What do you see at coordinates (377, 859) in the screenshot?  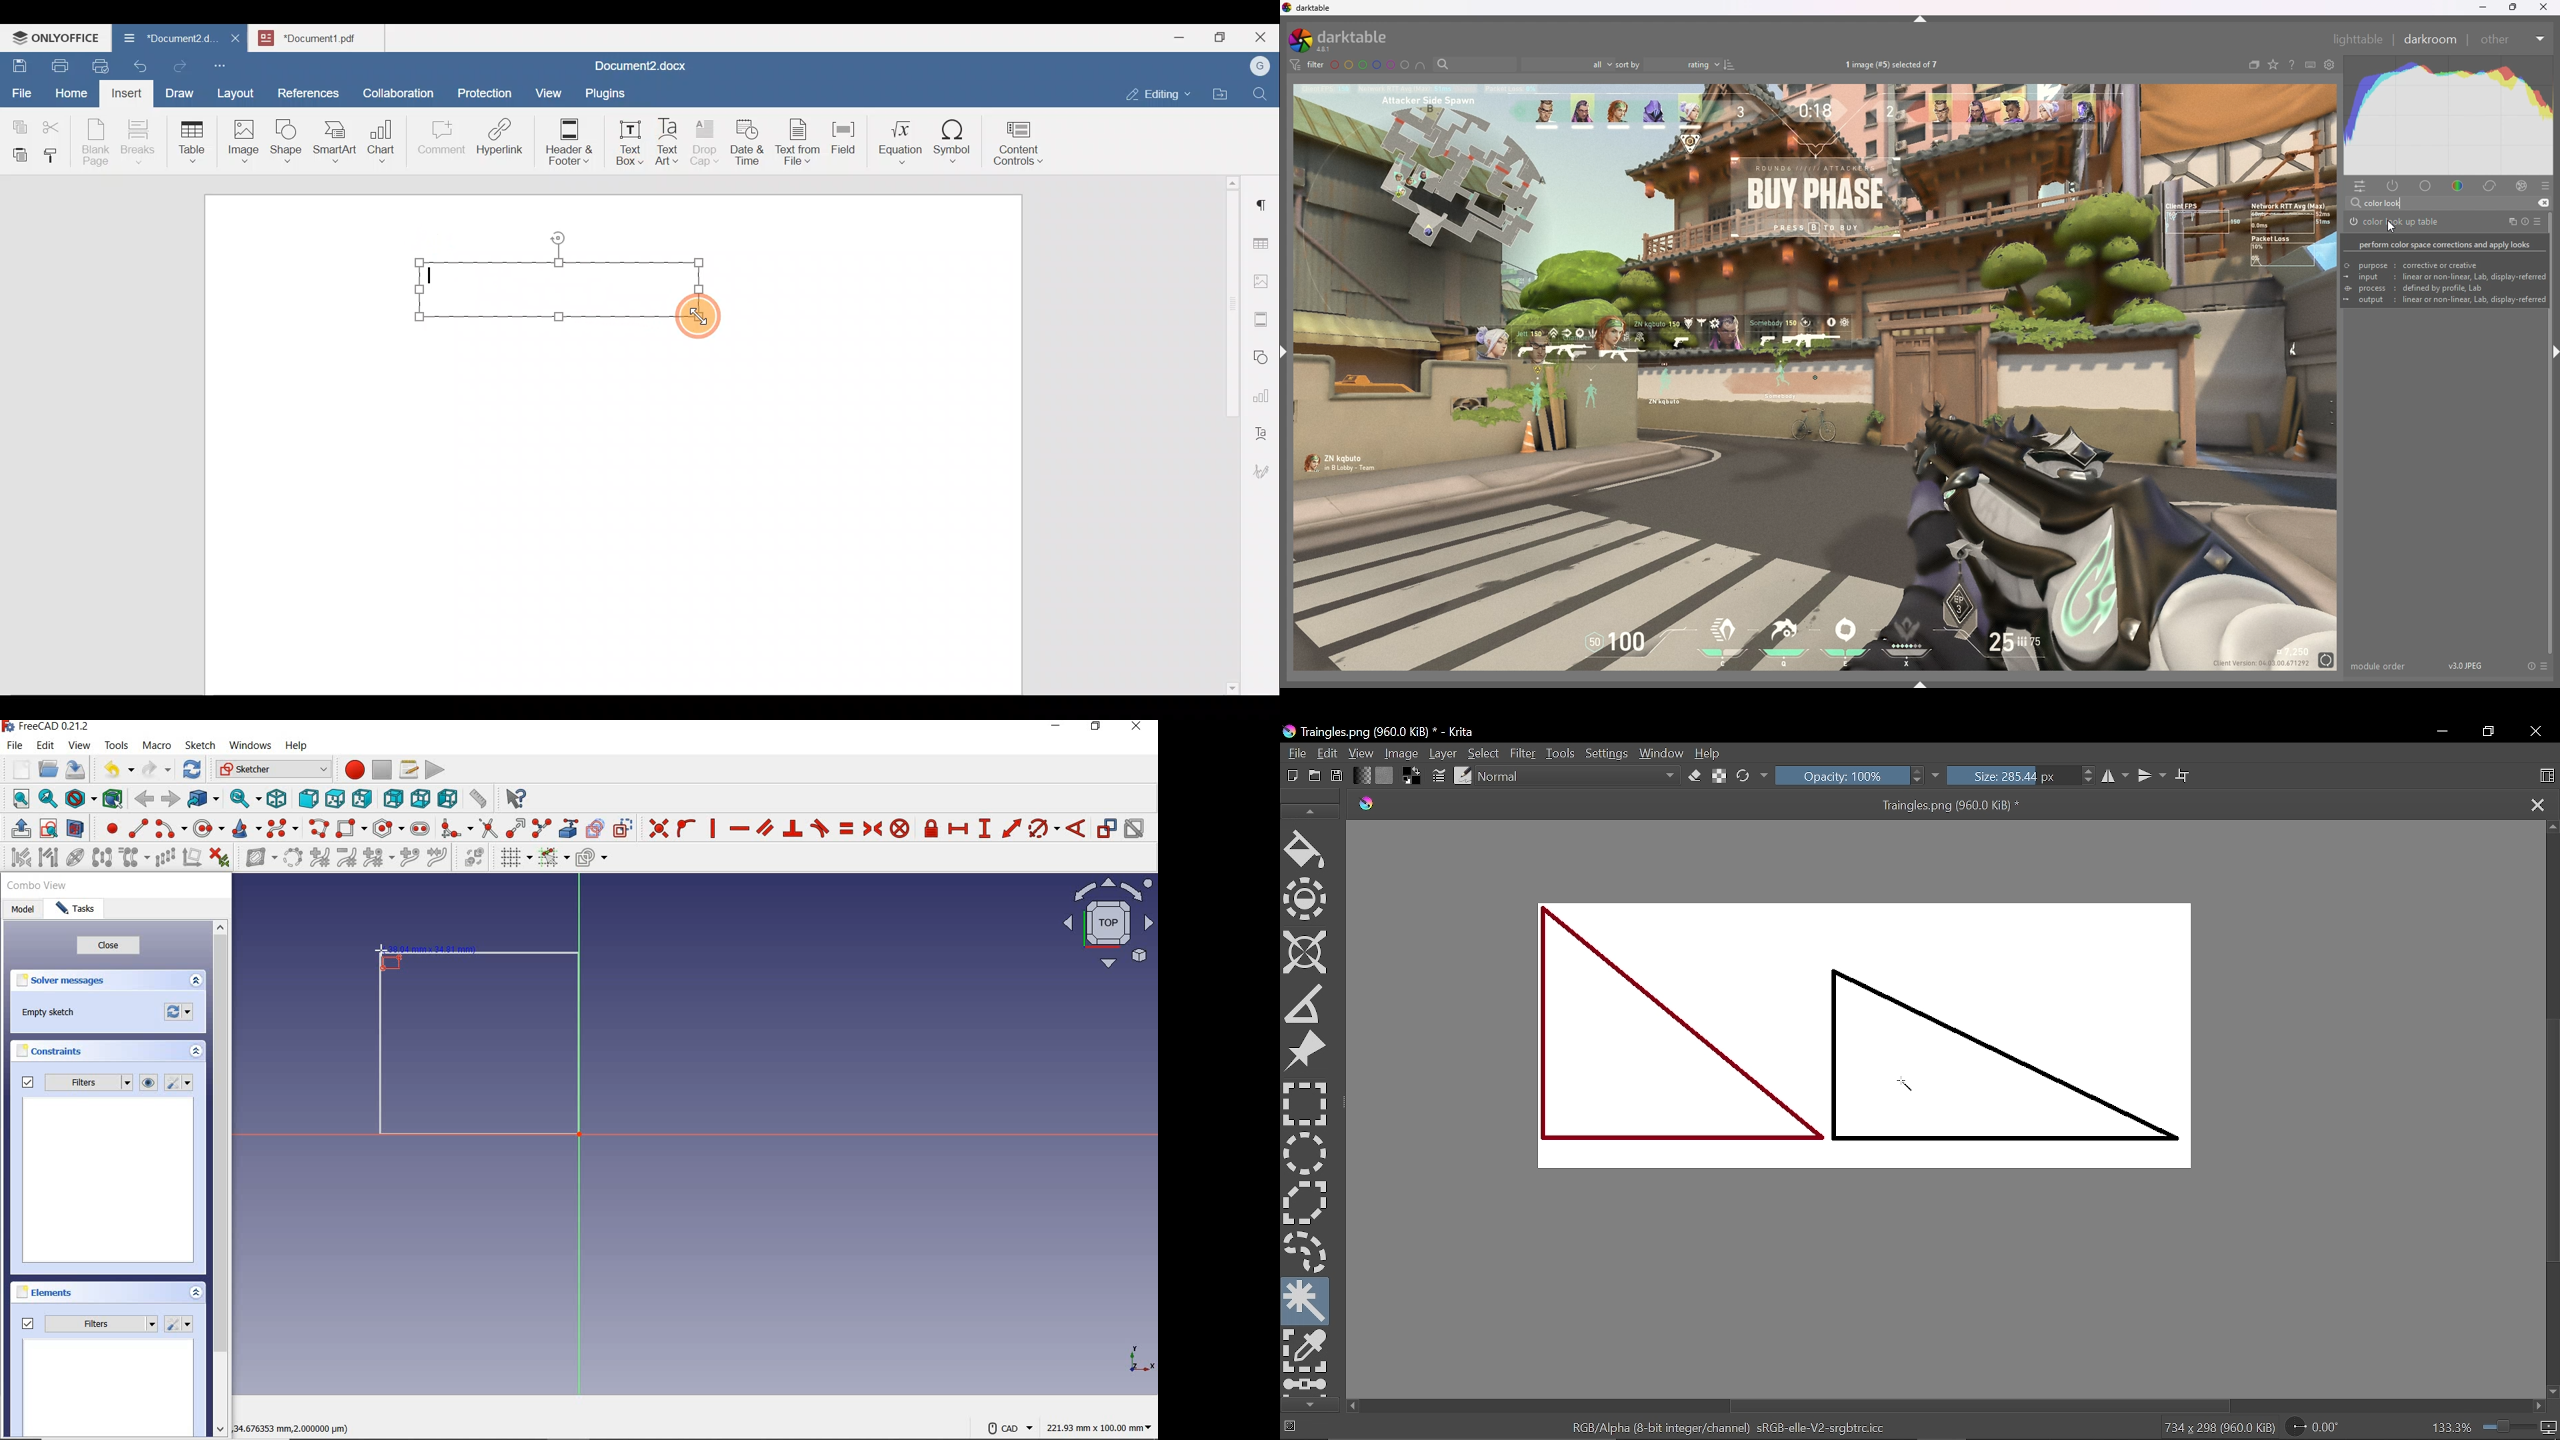 I see `modify knot multiplicity` at bounding box center [377, 859].